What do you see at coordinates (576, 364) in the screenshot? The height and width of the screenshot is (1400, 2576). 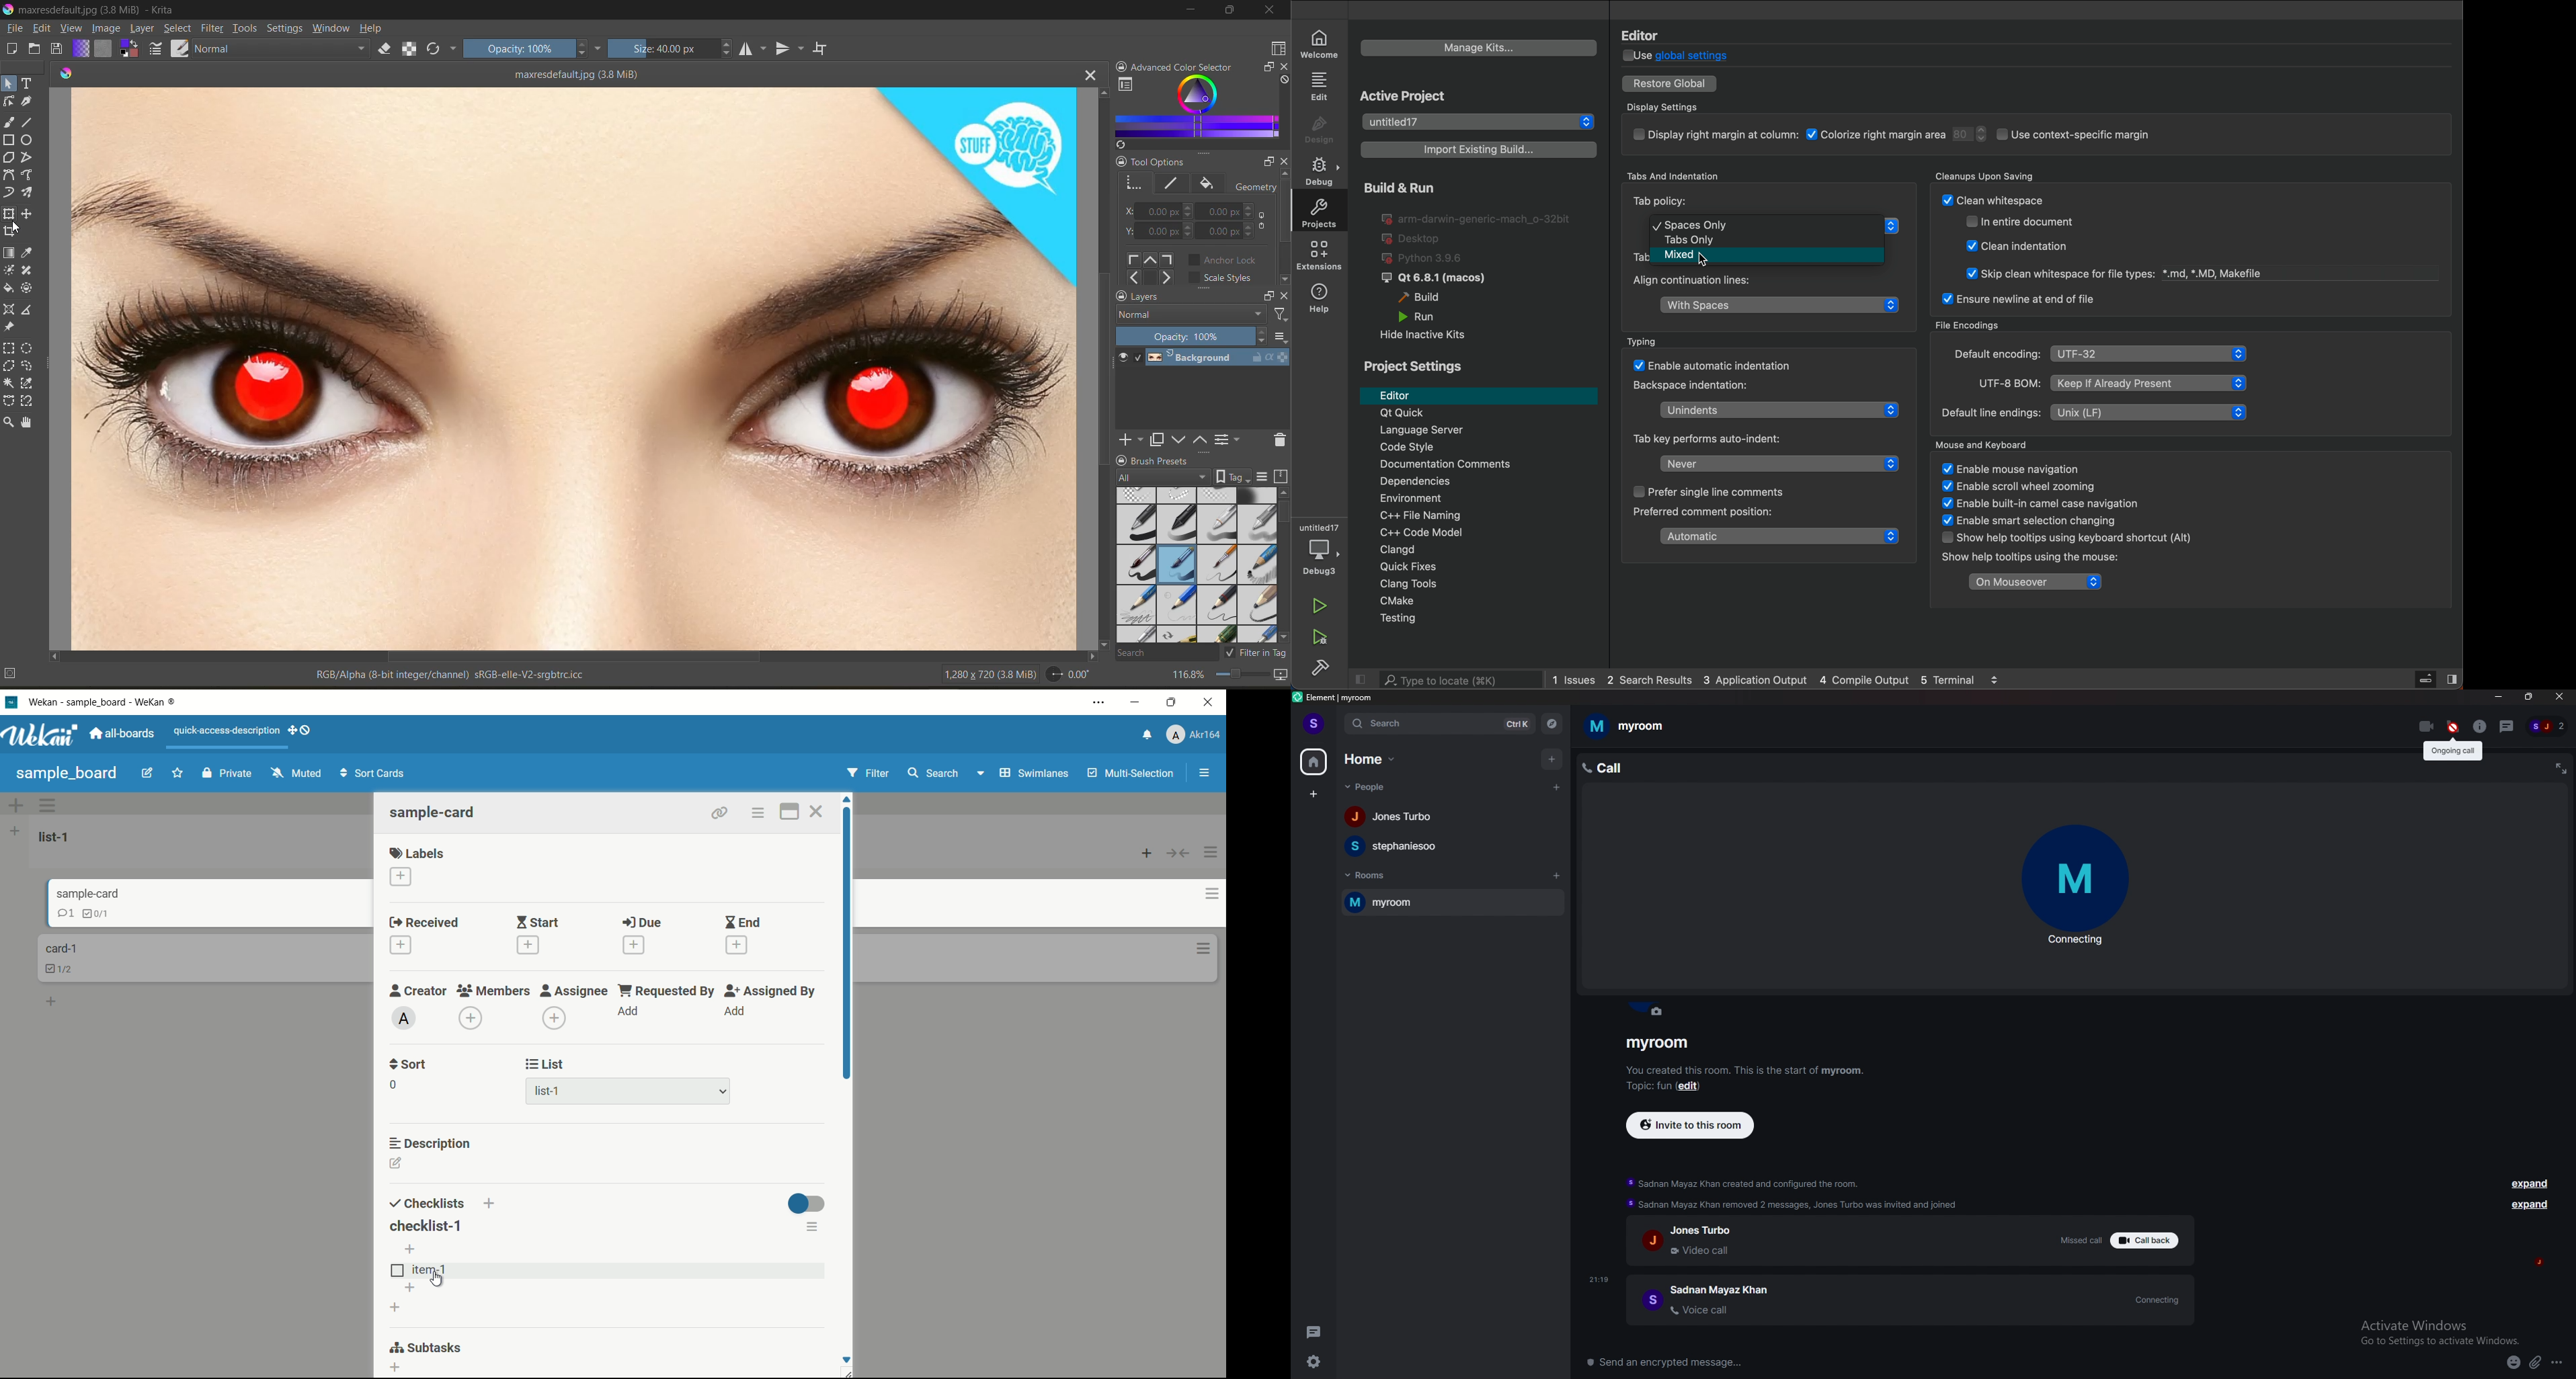 I see `photo` at bounding box center [576, 364].